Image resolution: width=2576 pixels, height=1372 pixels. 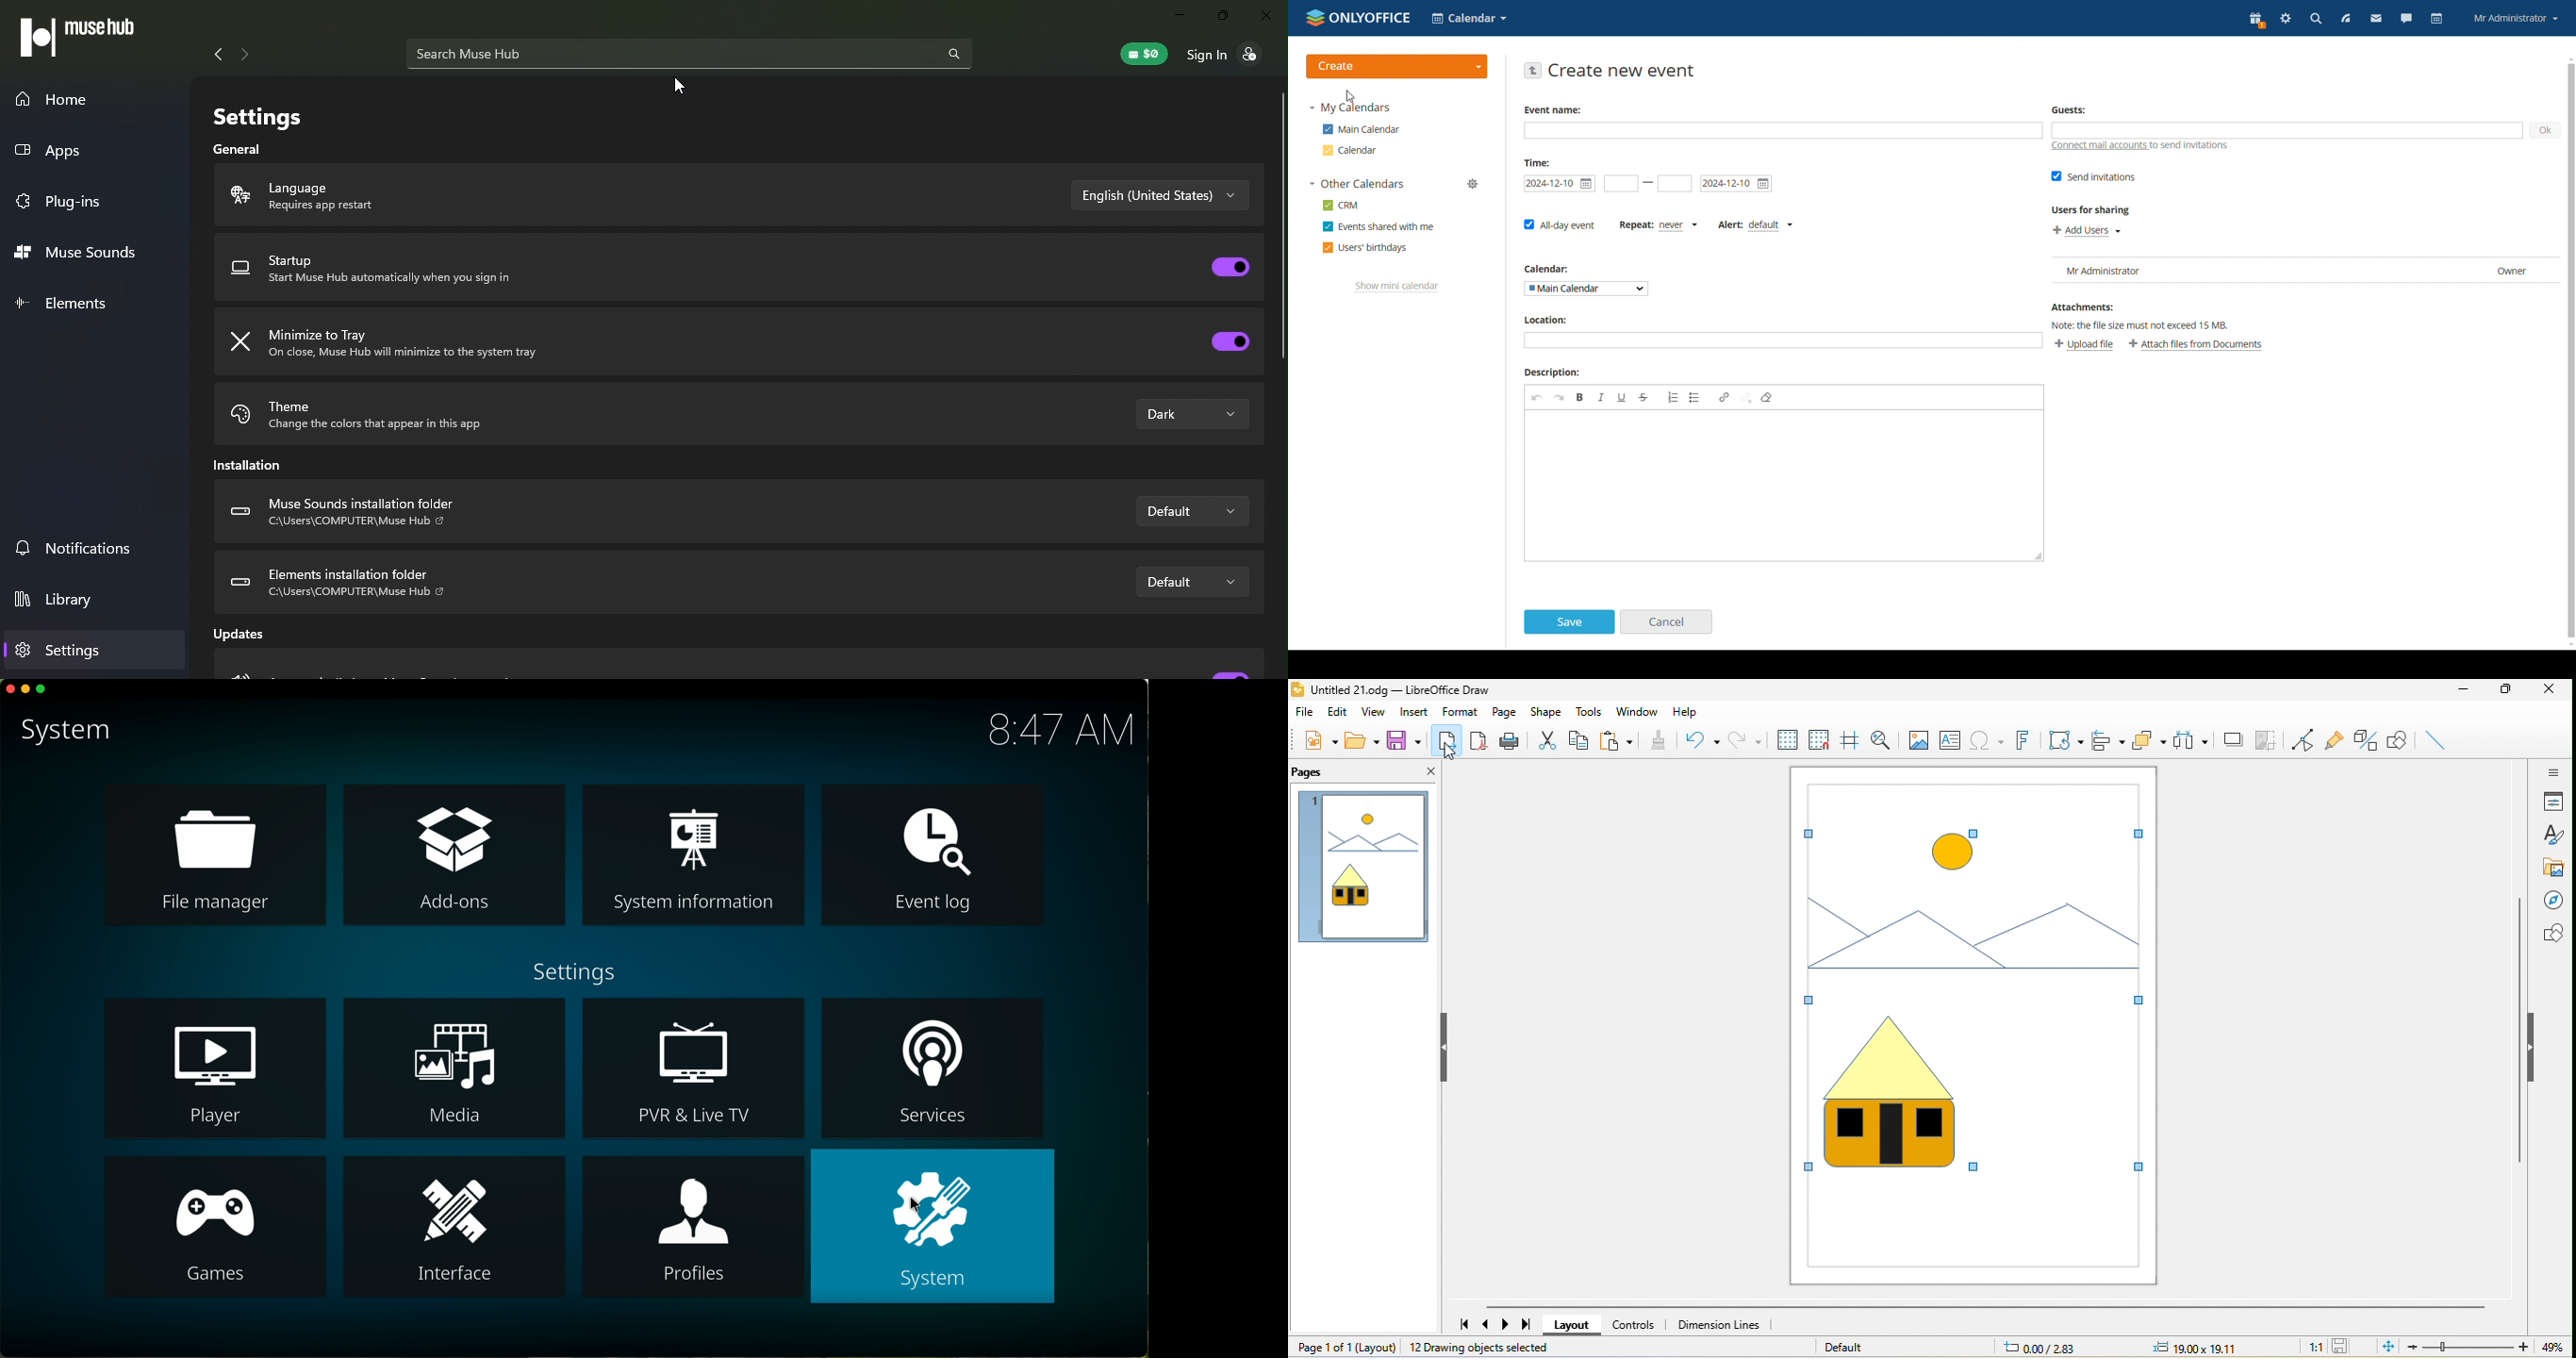 What do you see at coordinates (1377, 712) in the screenshot?
I see `view` at bounding box center [1377, 712].